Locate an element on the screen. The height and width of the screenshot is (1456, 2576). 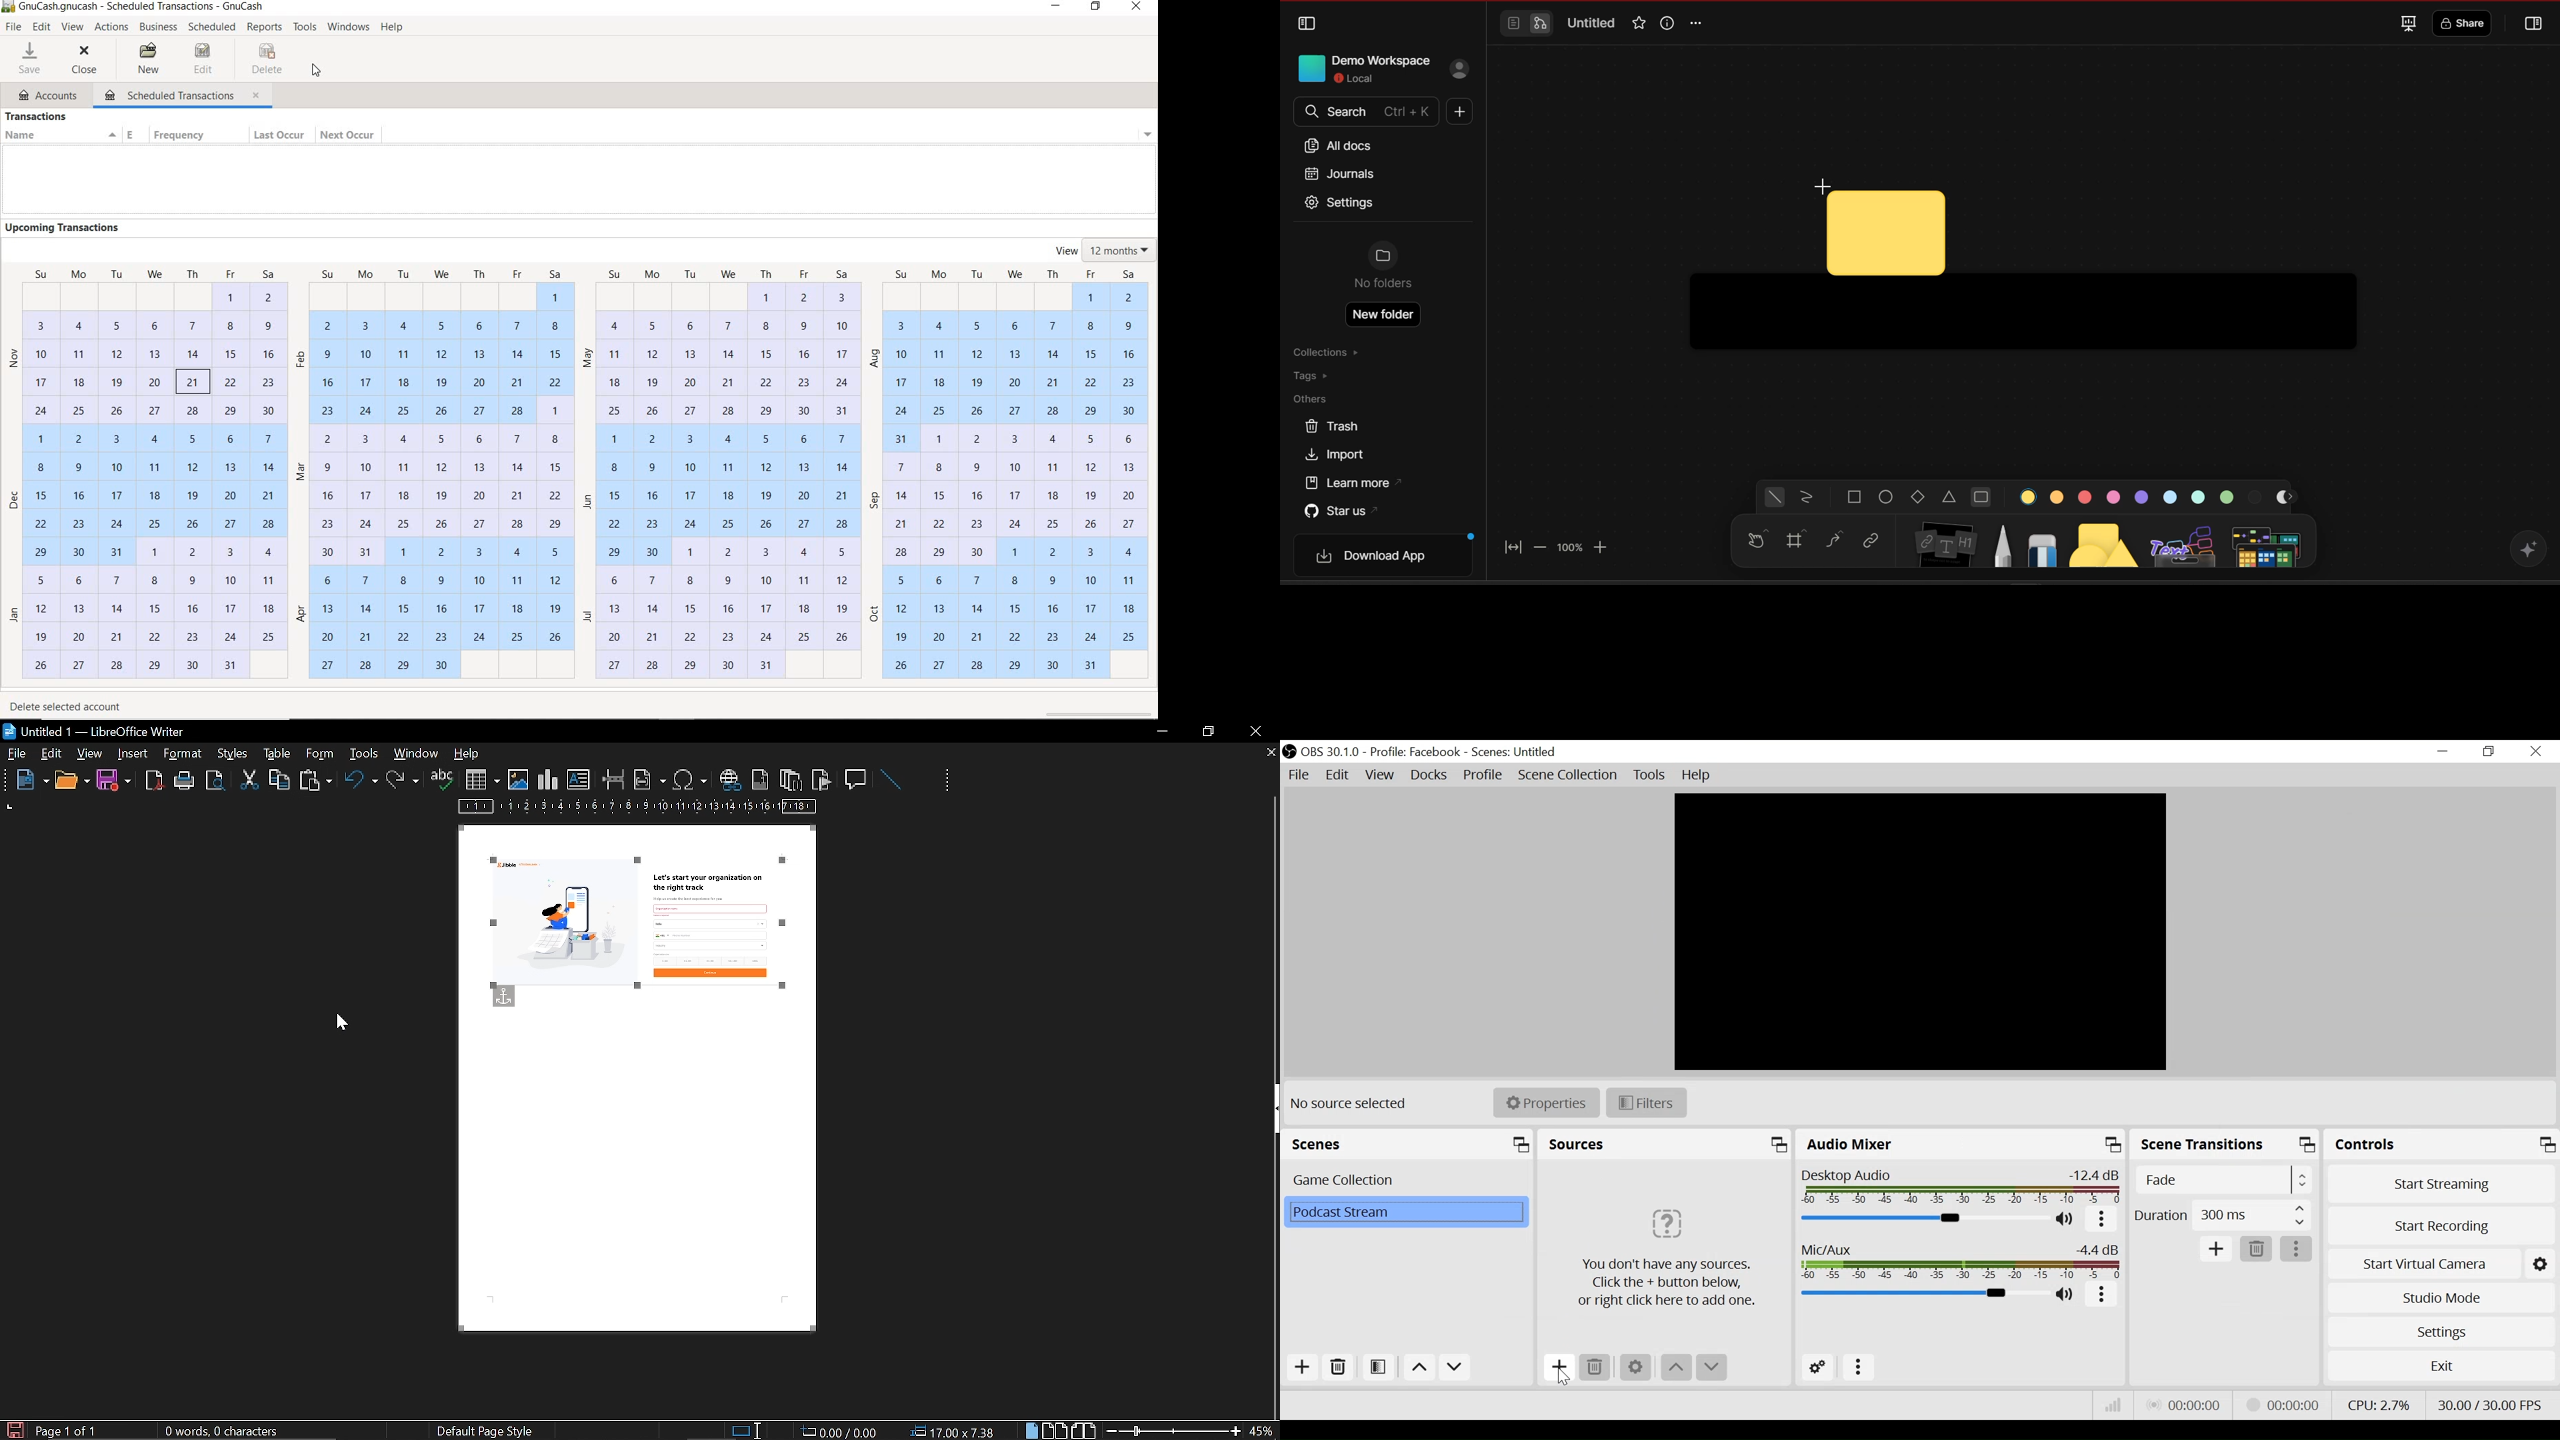
0.00 / 0.00 is located at coordinates (842, 1430).